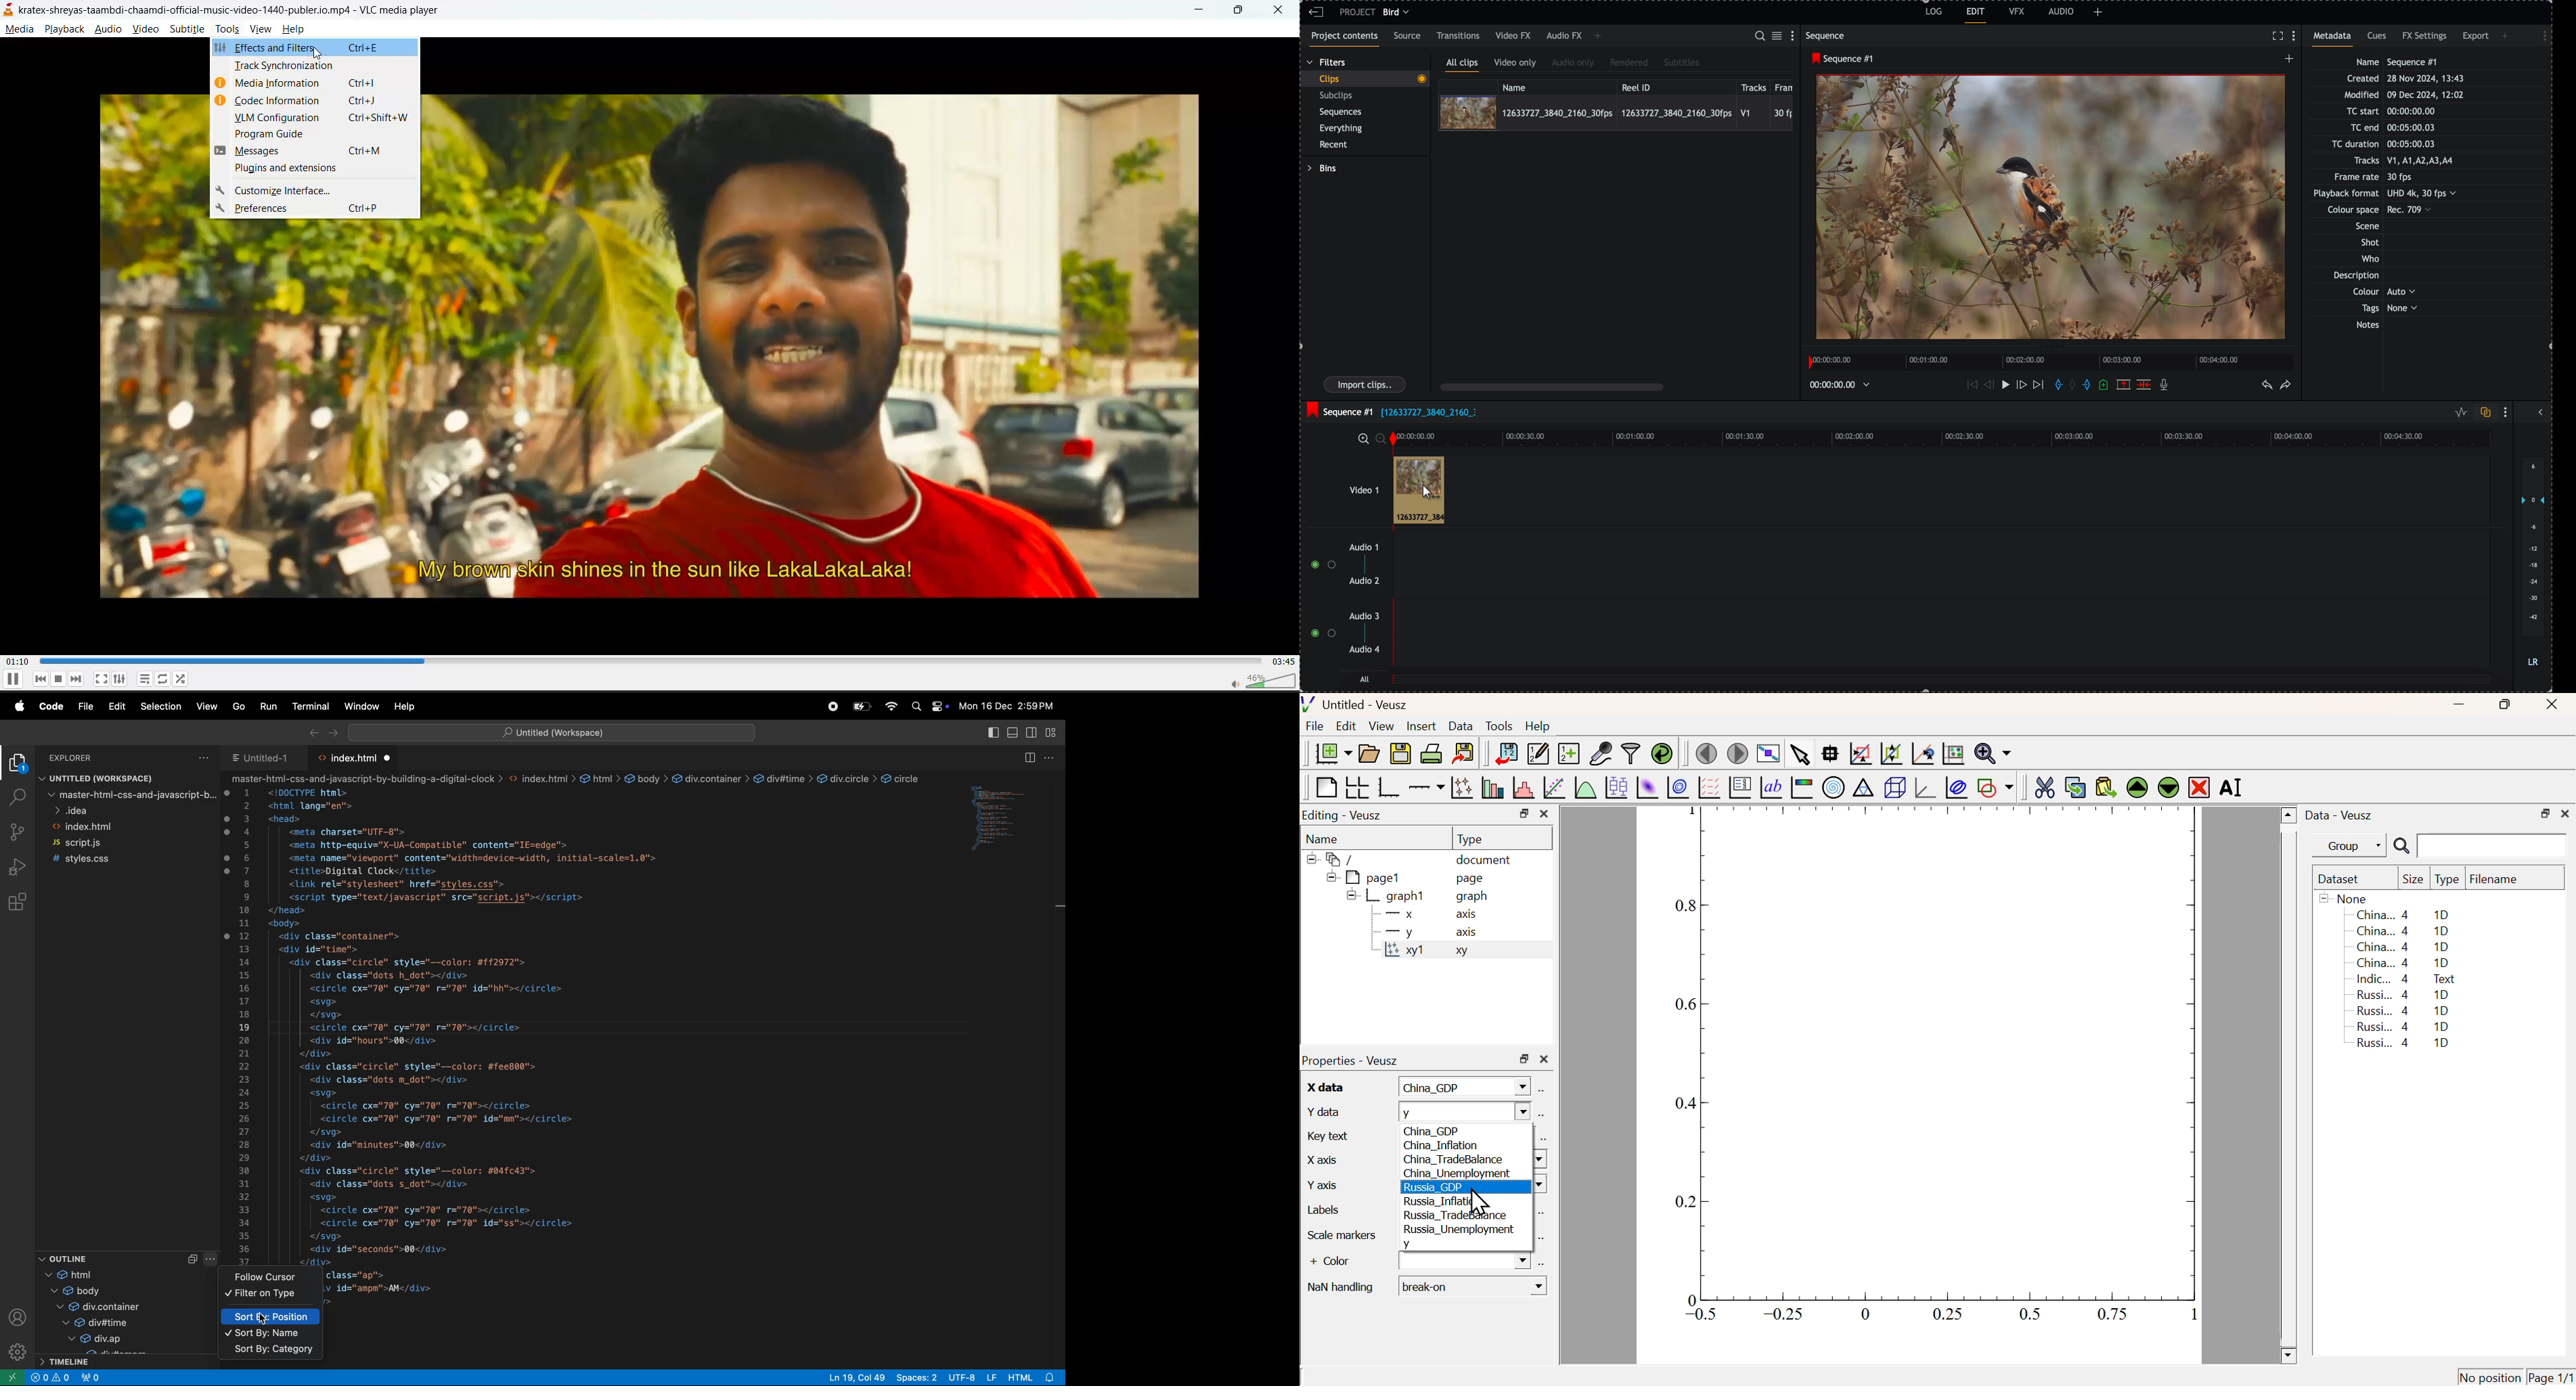 The height and width of the screenshot is (1400, 2576). Describe the element at coordinates (20, 660) in the screenshot. I see `current track time` at that location.